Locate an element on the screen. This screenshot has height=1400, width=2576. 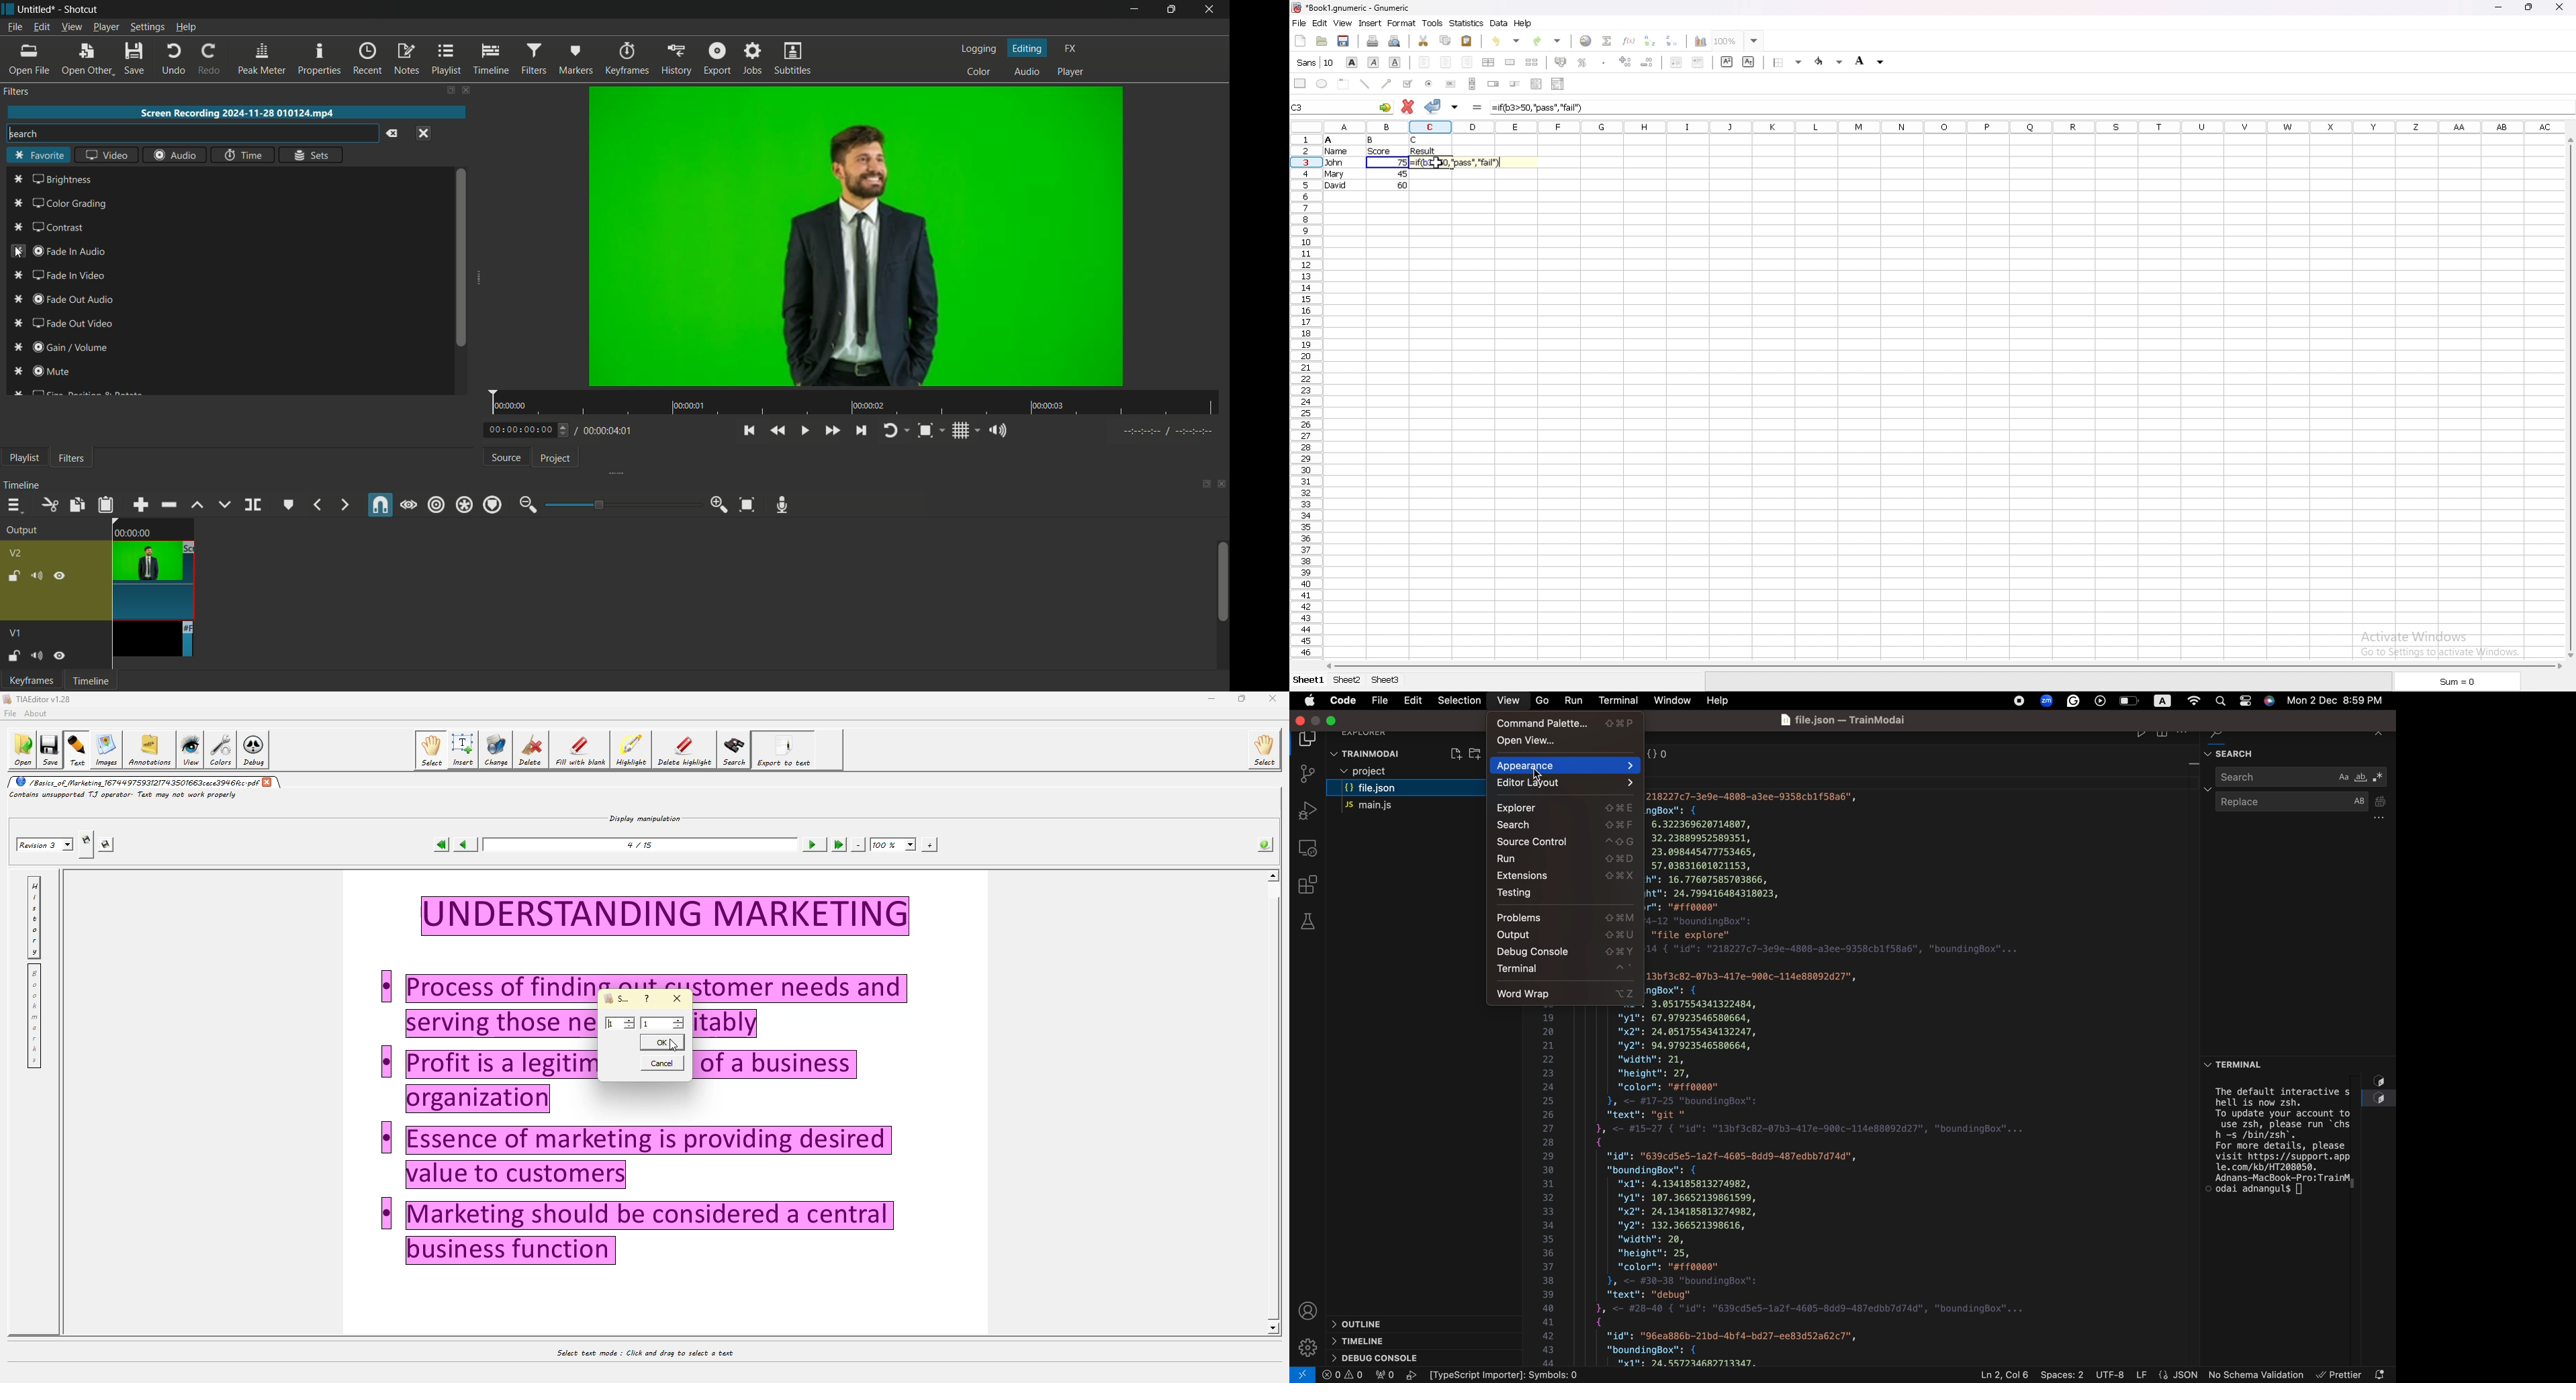
keyframes is located at coordinates (626, 59).